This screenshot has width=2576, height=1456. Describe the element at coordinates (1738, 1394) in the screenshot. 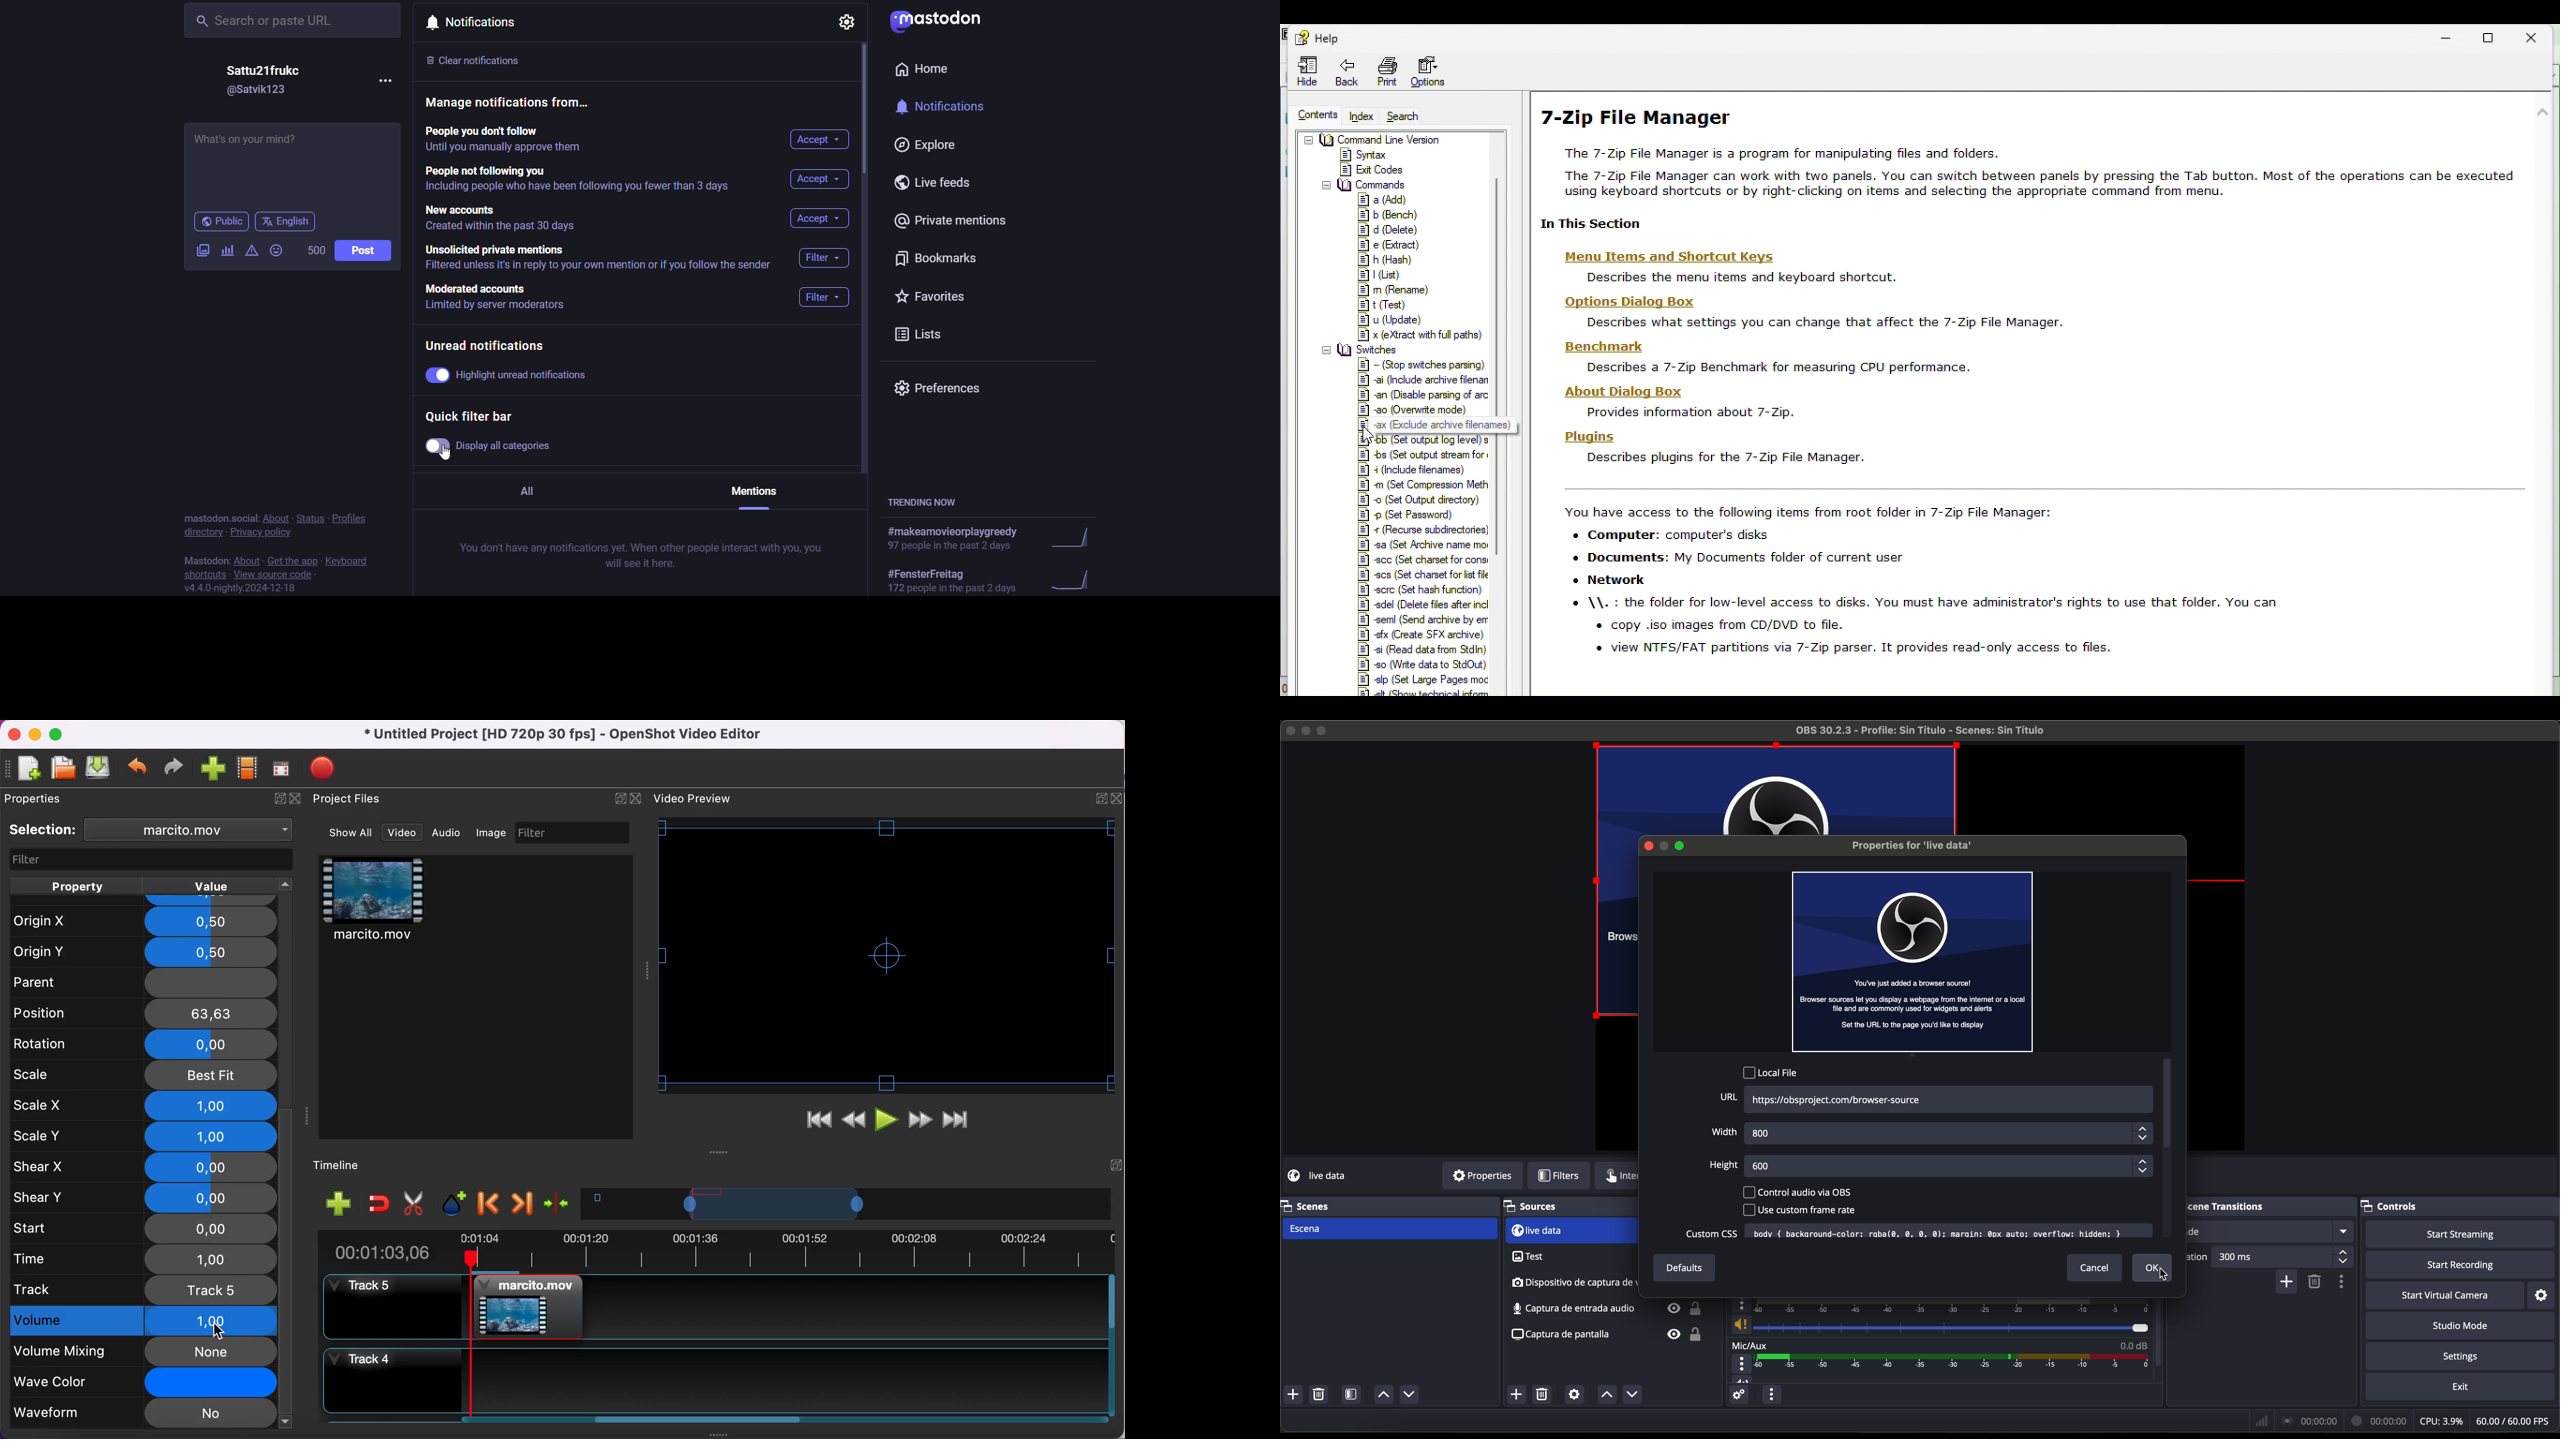

I see `advanced audio properties` at that location.